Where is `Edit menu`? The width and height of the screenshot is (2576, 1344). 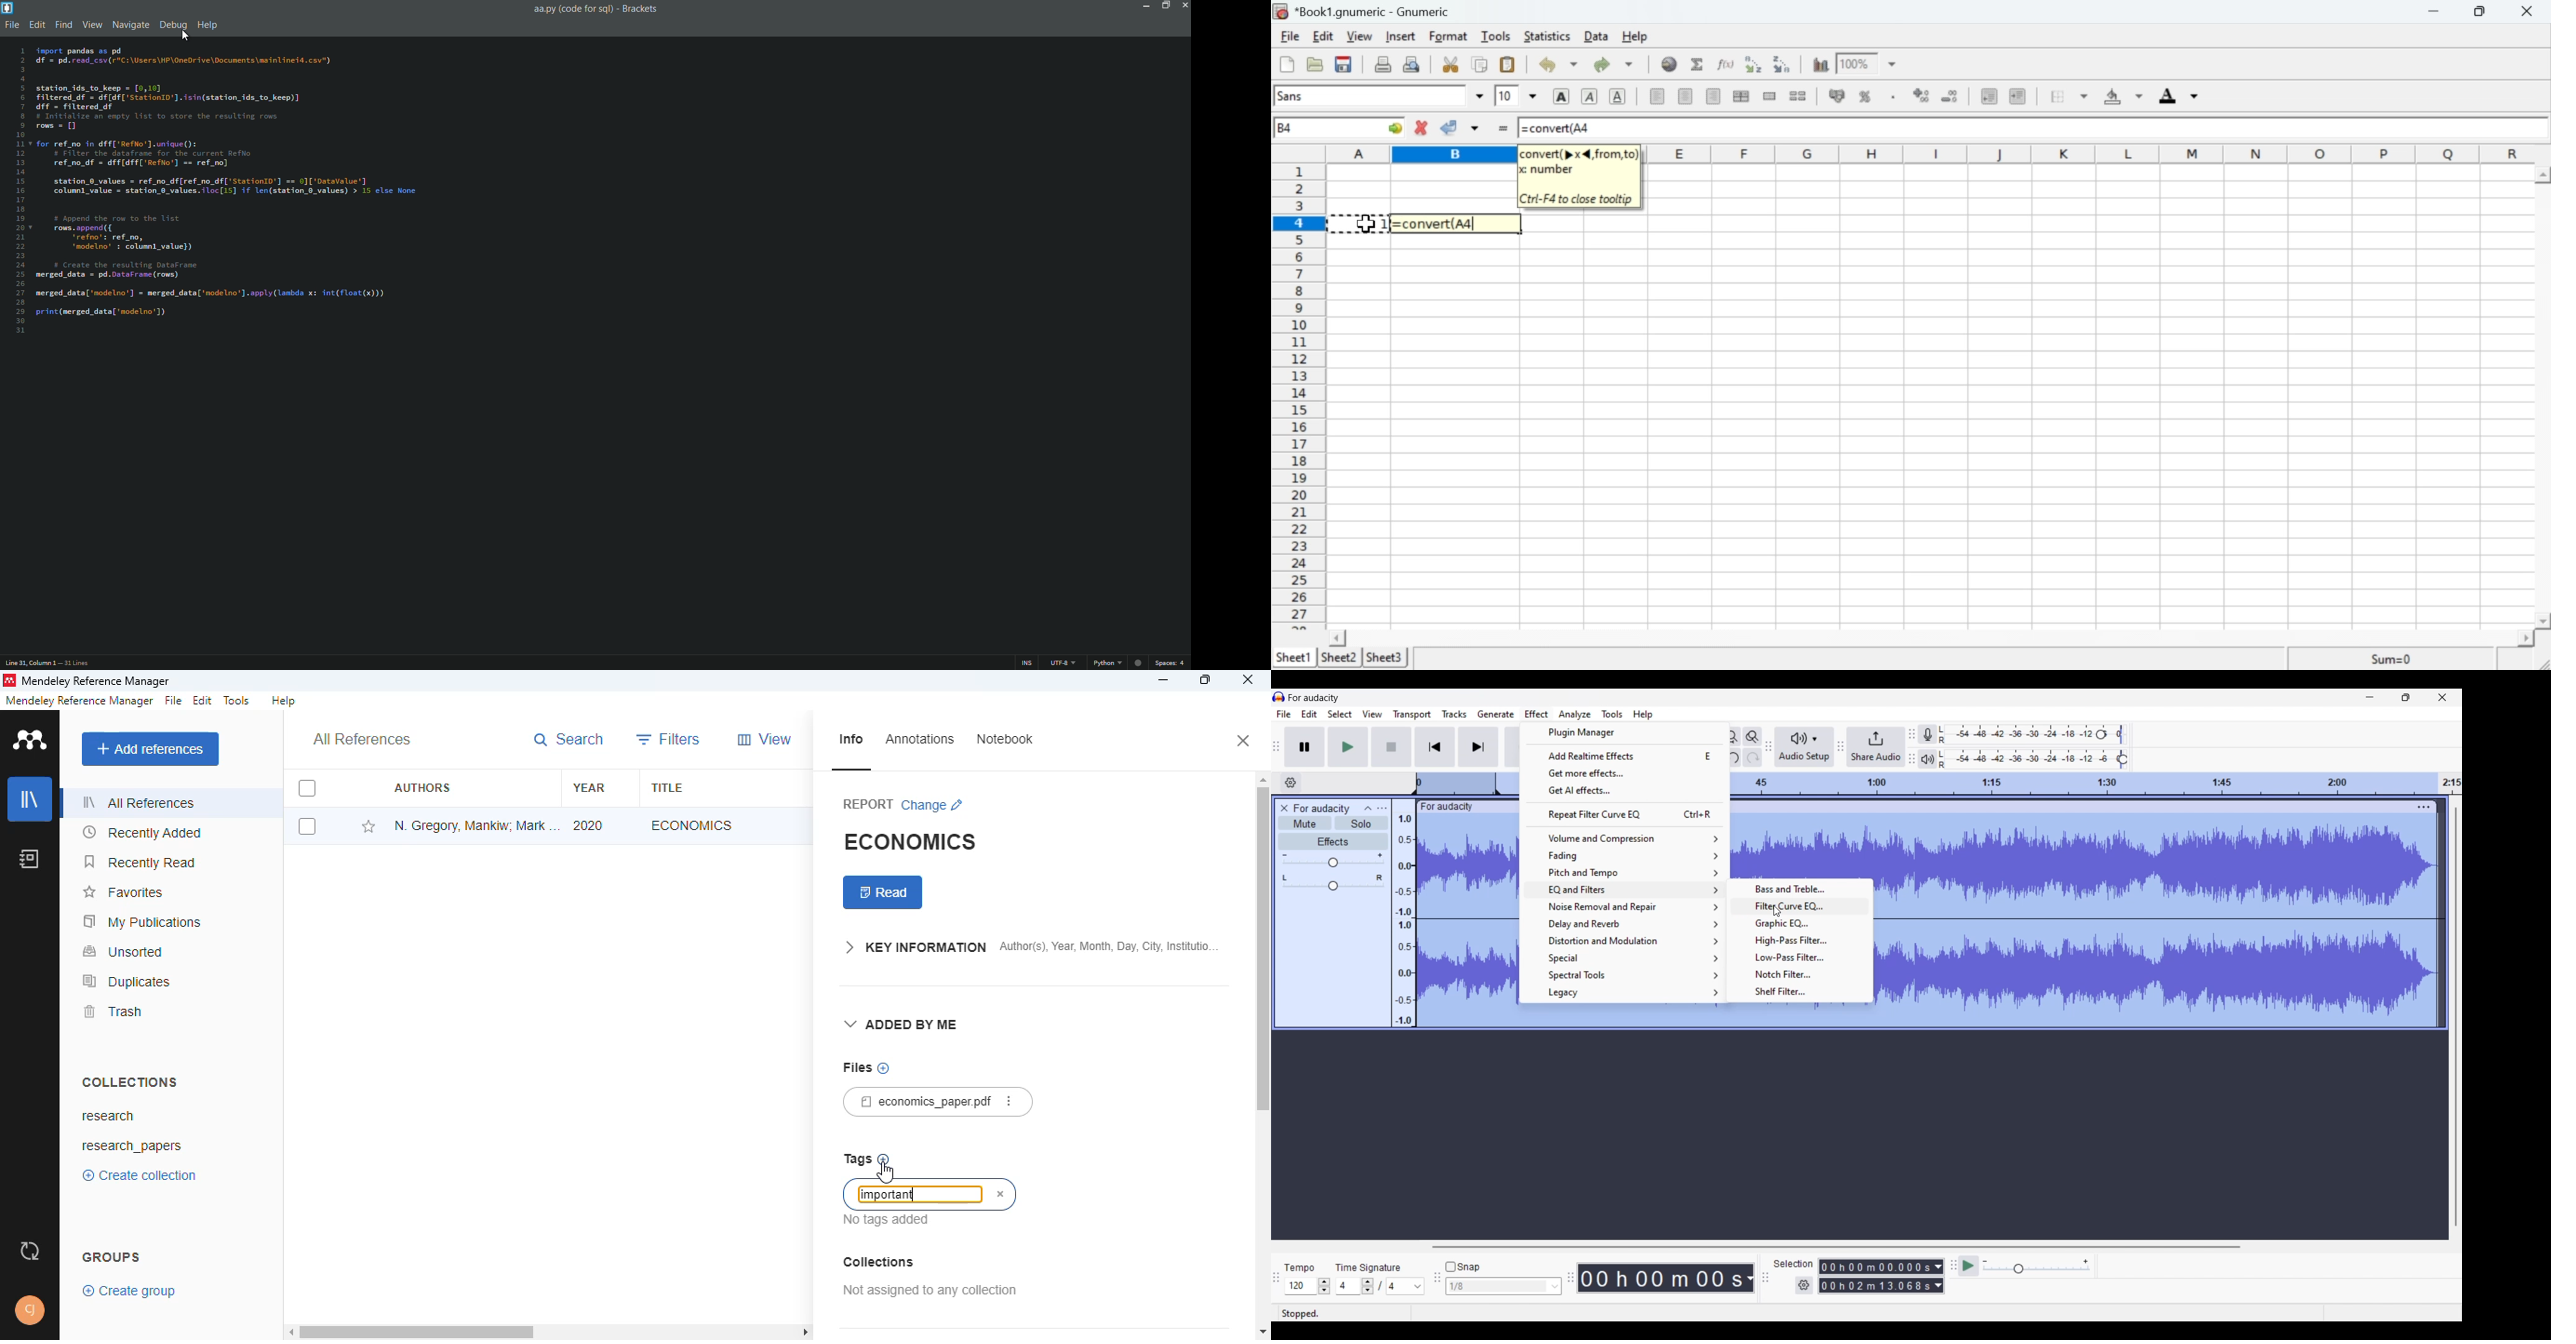
Edit menu is located at coordinates (1309, 715).